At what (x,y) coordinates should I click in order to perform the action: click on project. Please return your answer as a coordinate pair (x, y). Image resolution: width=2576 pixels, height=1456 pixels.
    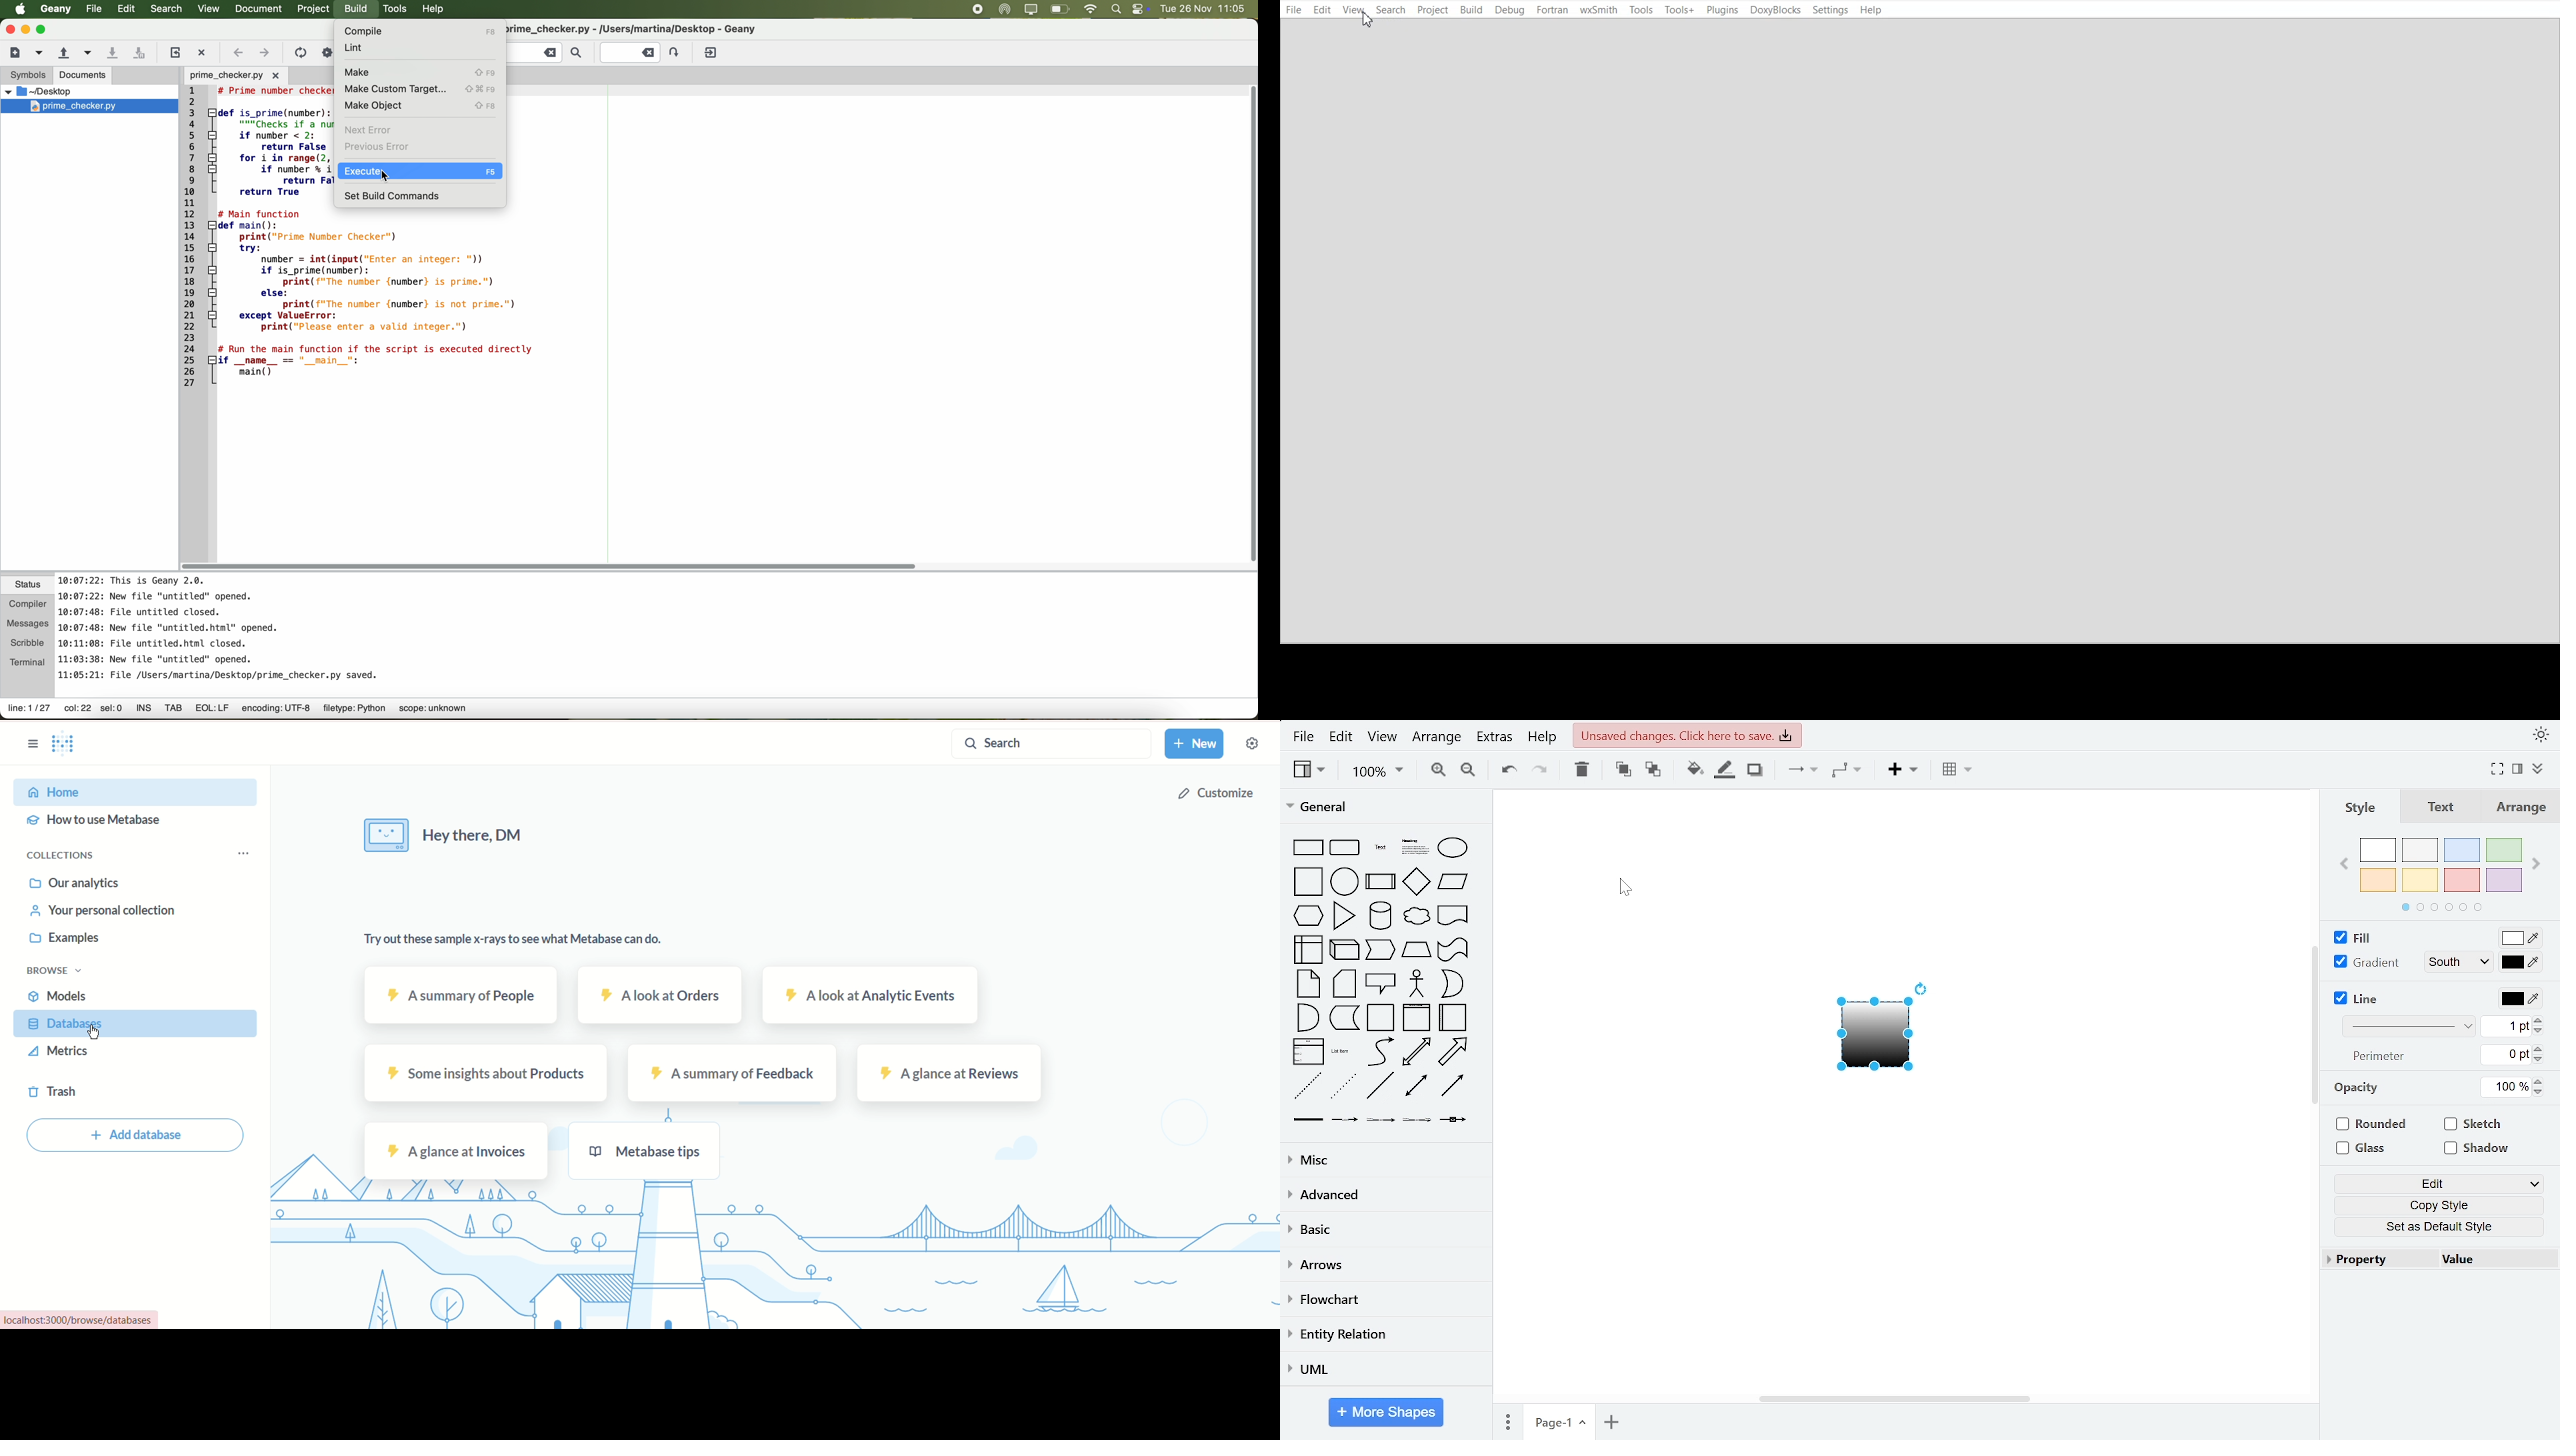
    Looking at the image, I should click on (315, 9).